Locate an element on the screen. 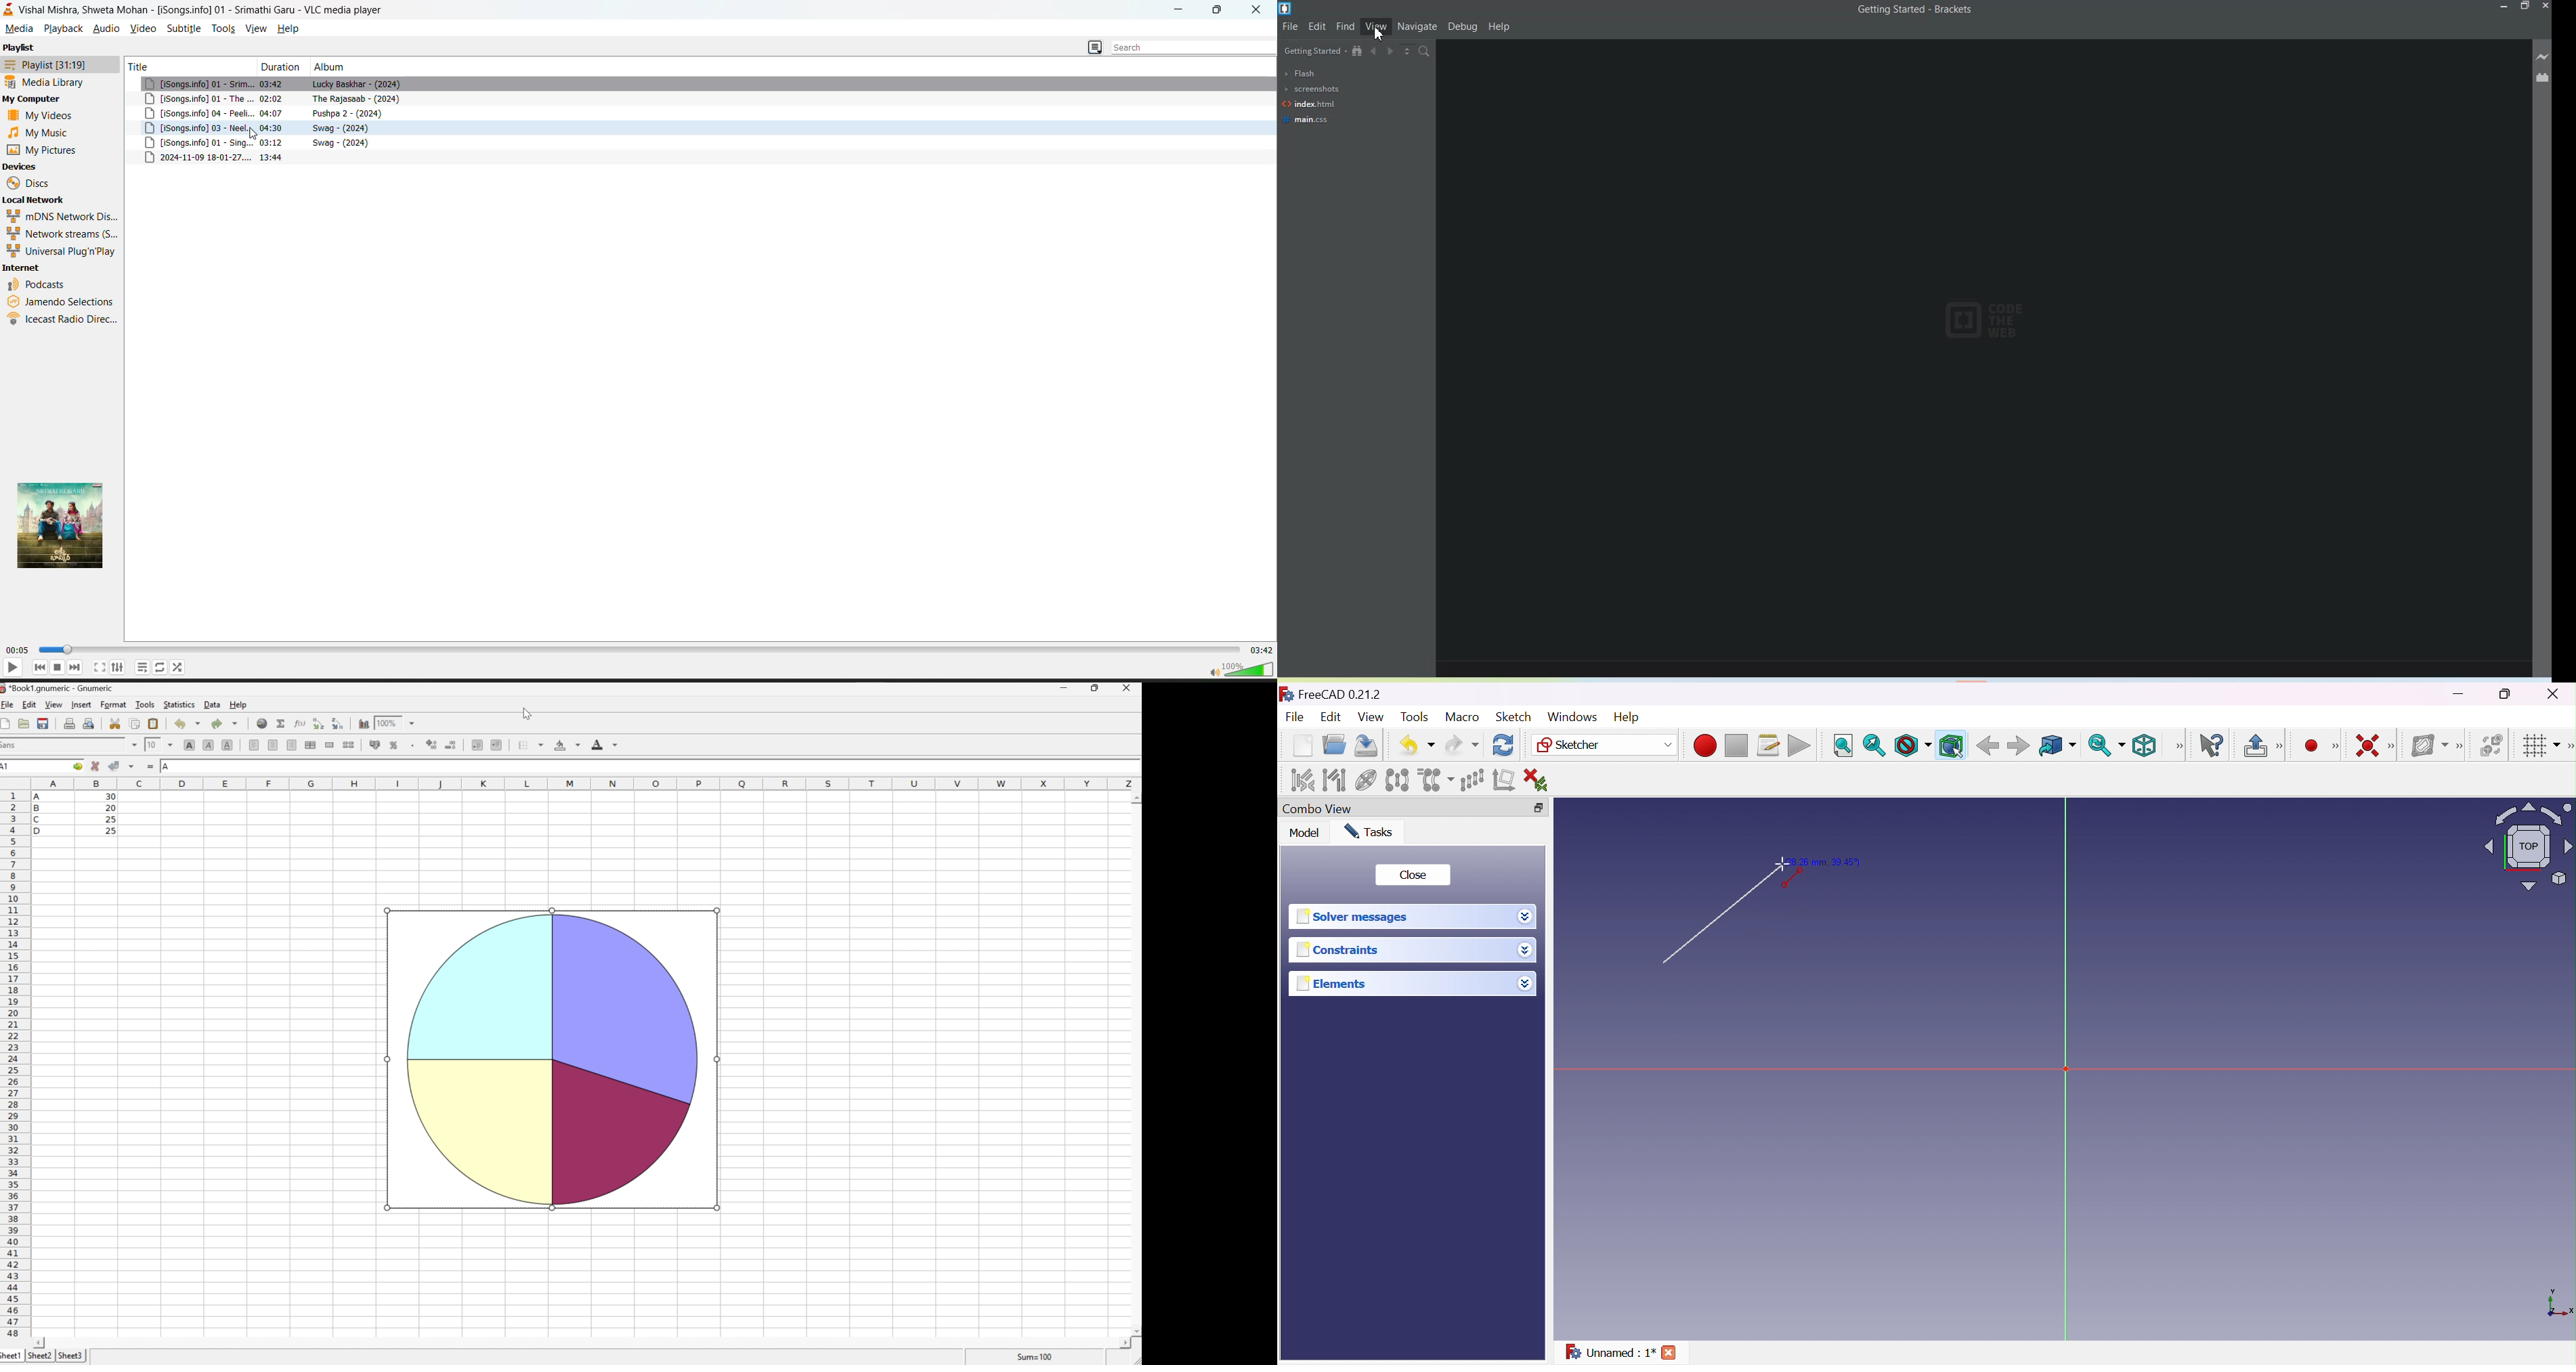 The image size is (2576, 1372). Help is located at coordinates (1626, 716).